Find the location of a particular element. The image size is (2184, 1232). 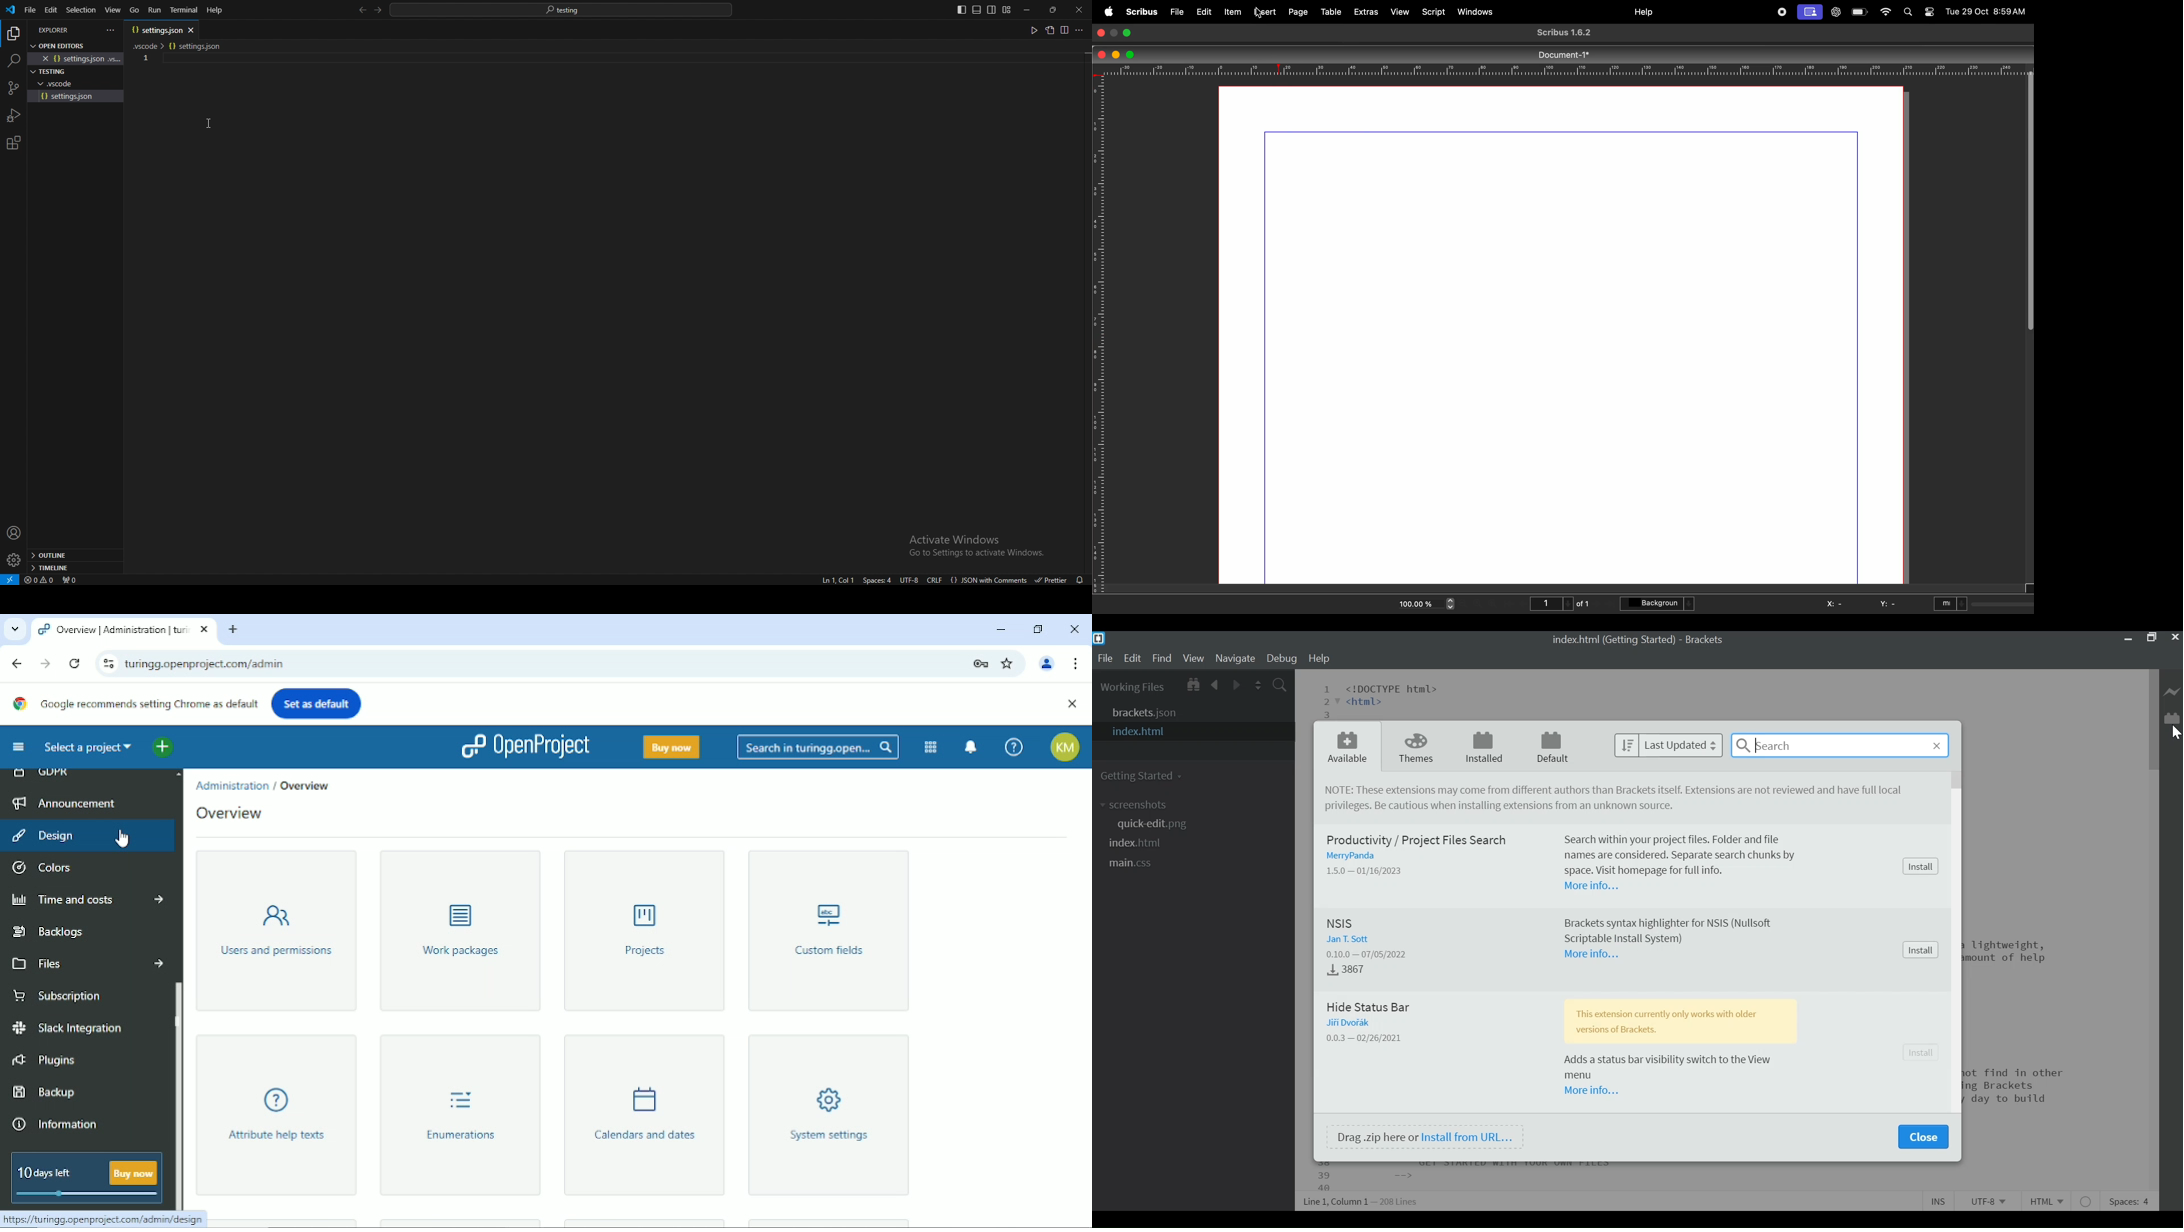

Restore down is located at coordinates (1038, 628).